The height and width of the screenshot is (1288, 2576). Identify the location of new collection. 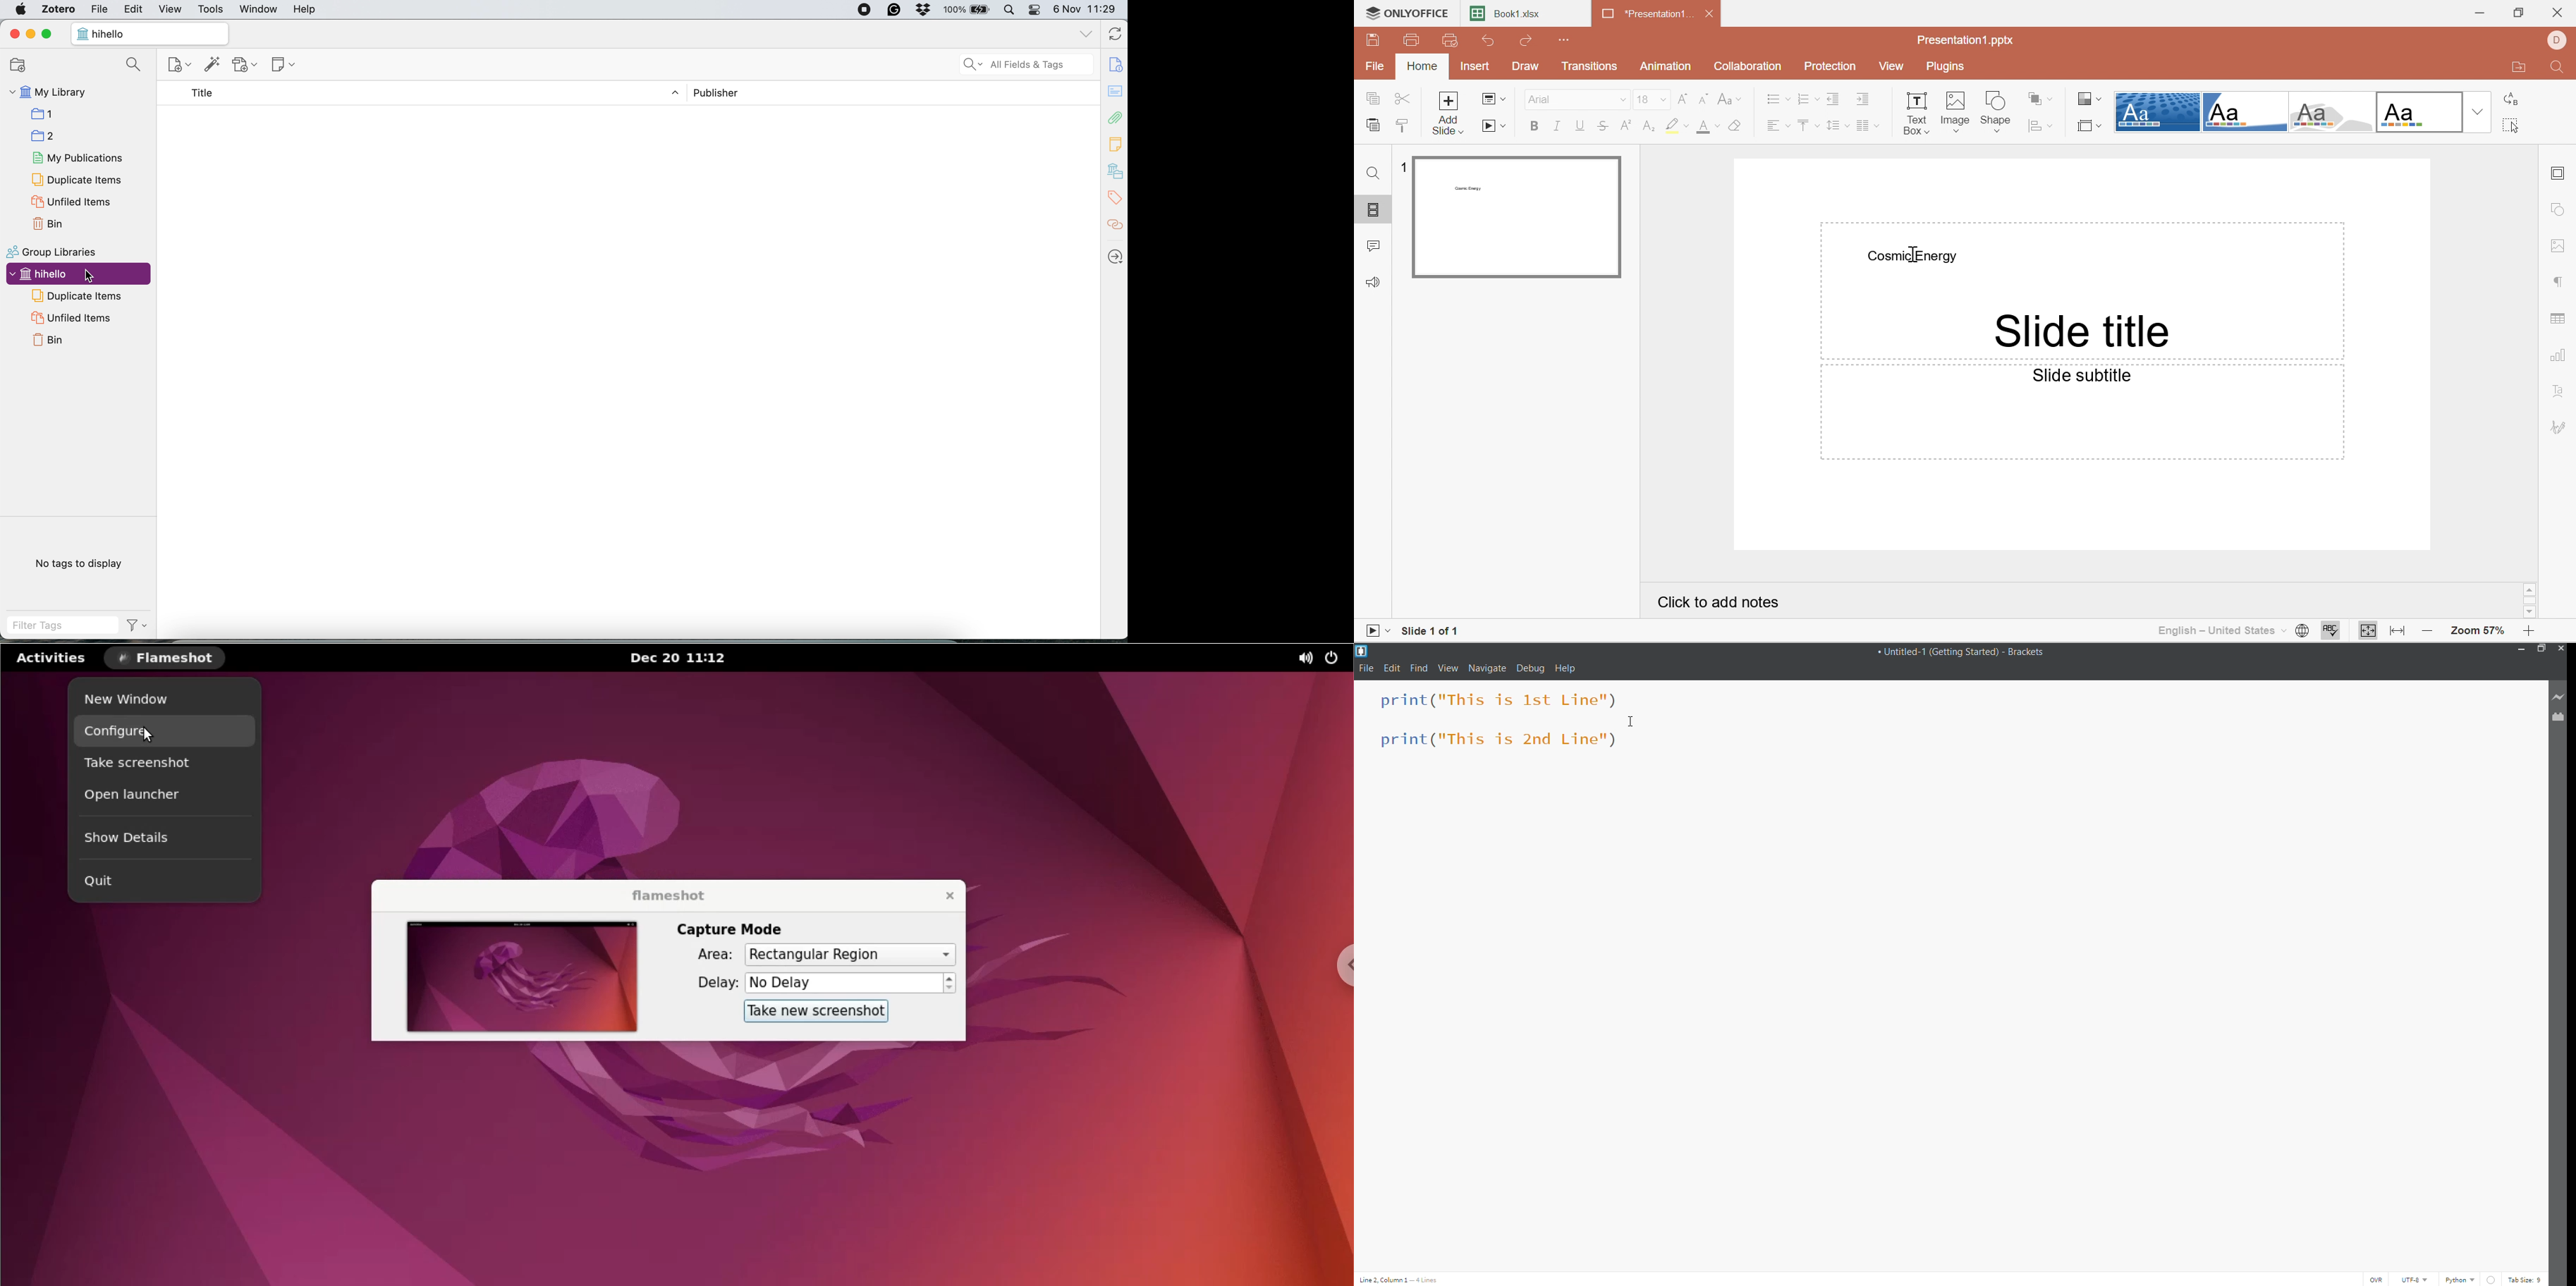
(24, 66).